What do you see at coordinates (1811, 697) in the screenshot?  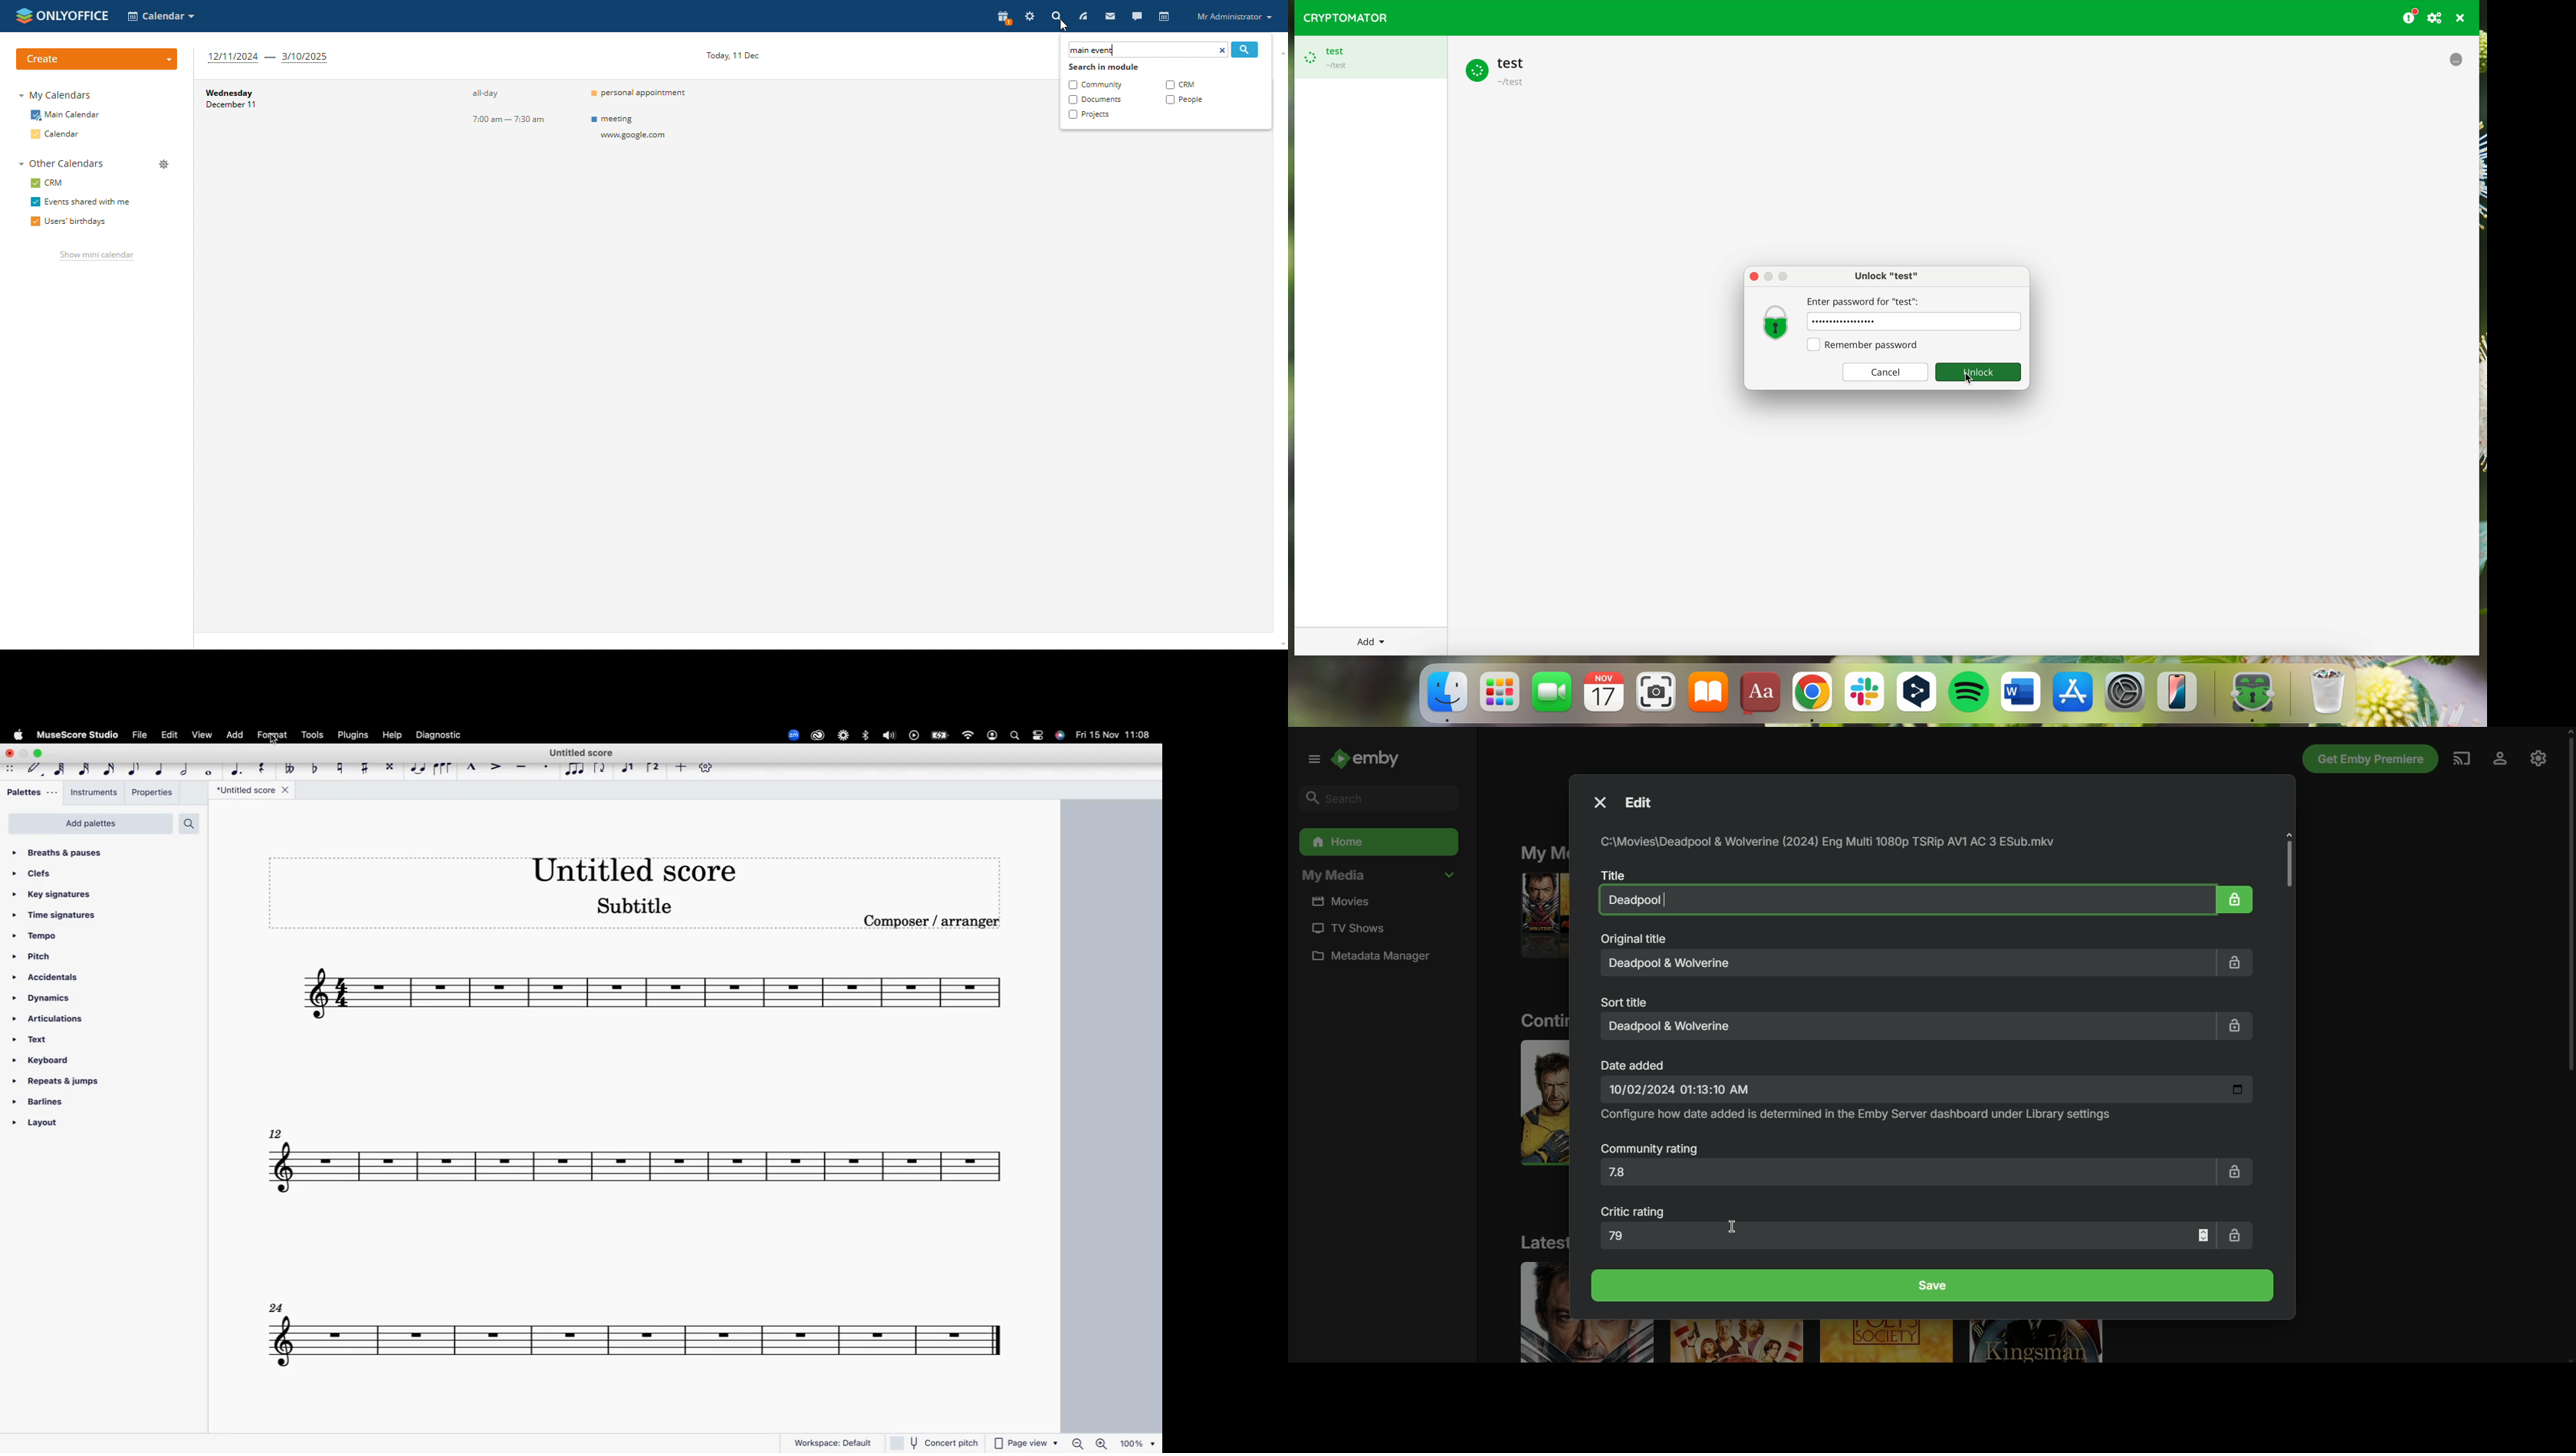 I see `Google Chrome` at bounding box center [1811, 697].